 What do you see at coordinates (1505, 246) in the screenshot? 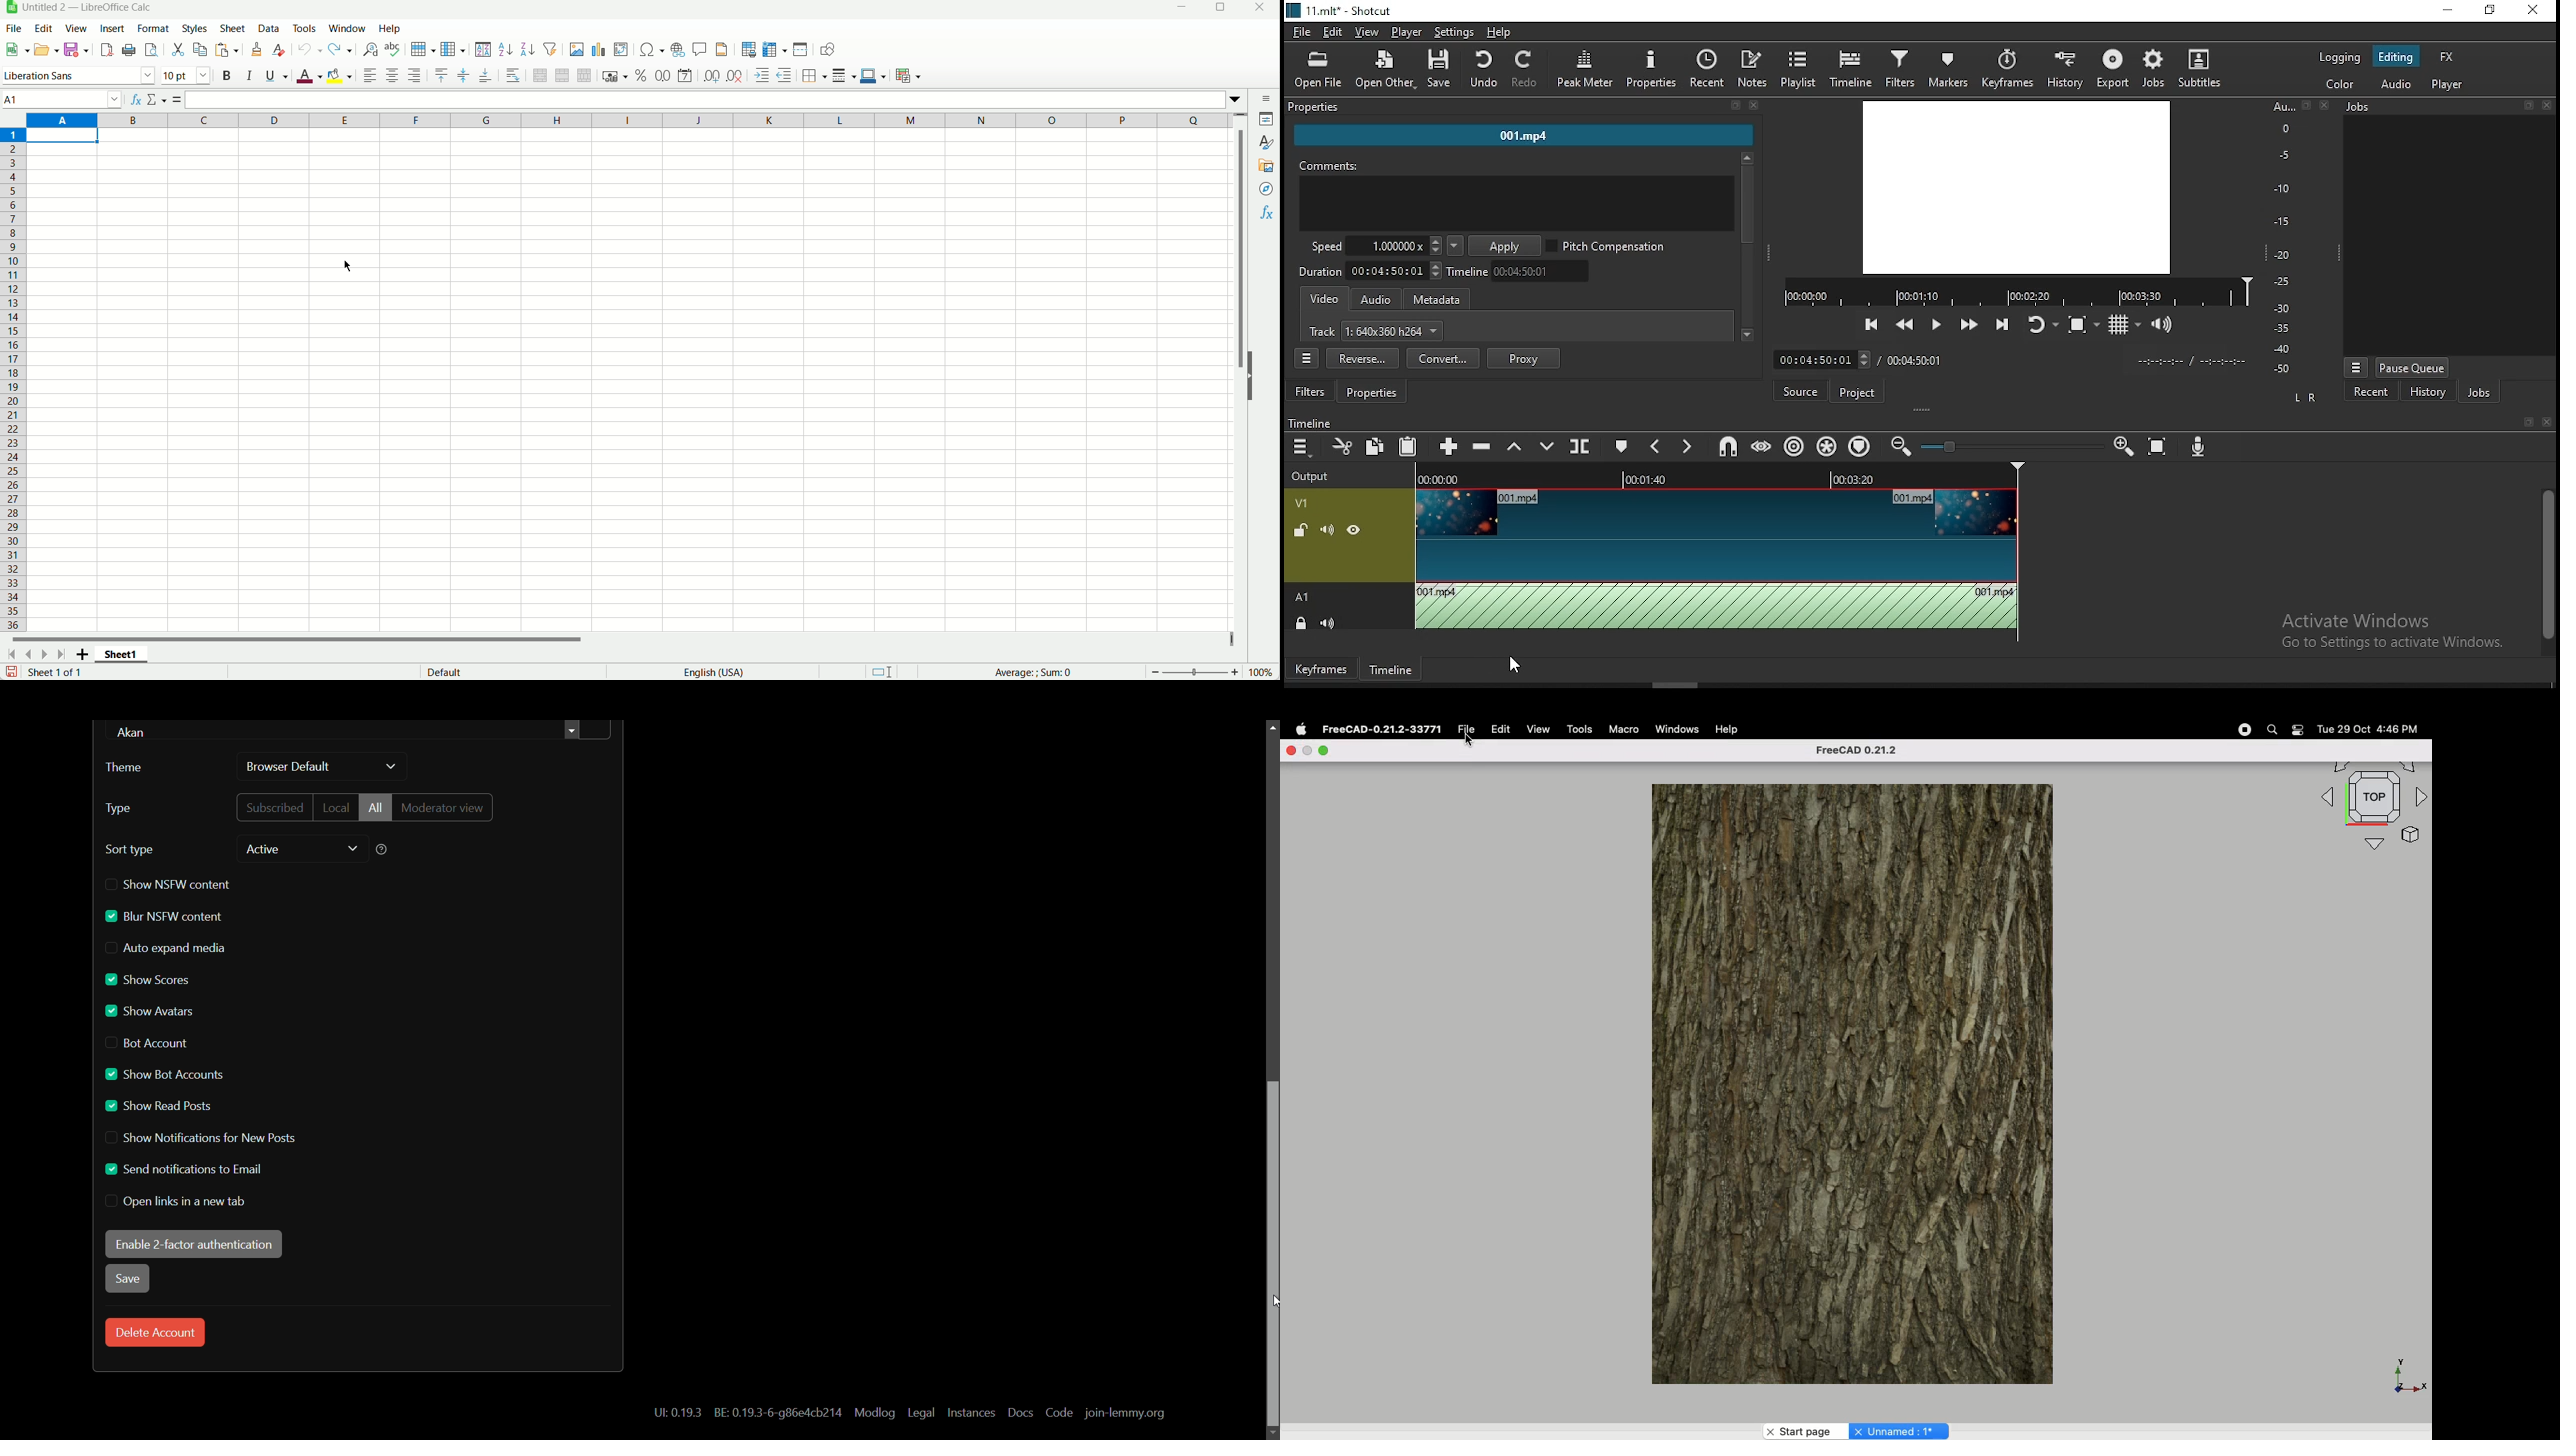
I see `apply` at bounding box center [1505, 246].